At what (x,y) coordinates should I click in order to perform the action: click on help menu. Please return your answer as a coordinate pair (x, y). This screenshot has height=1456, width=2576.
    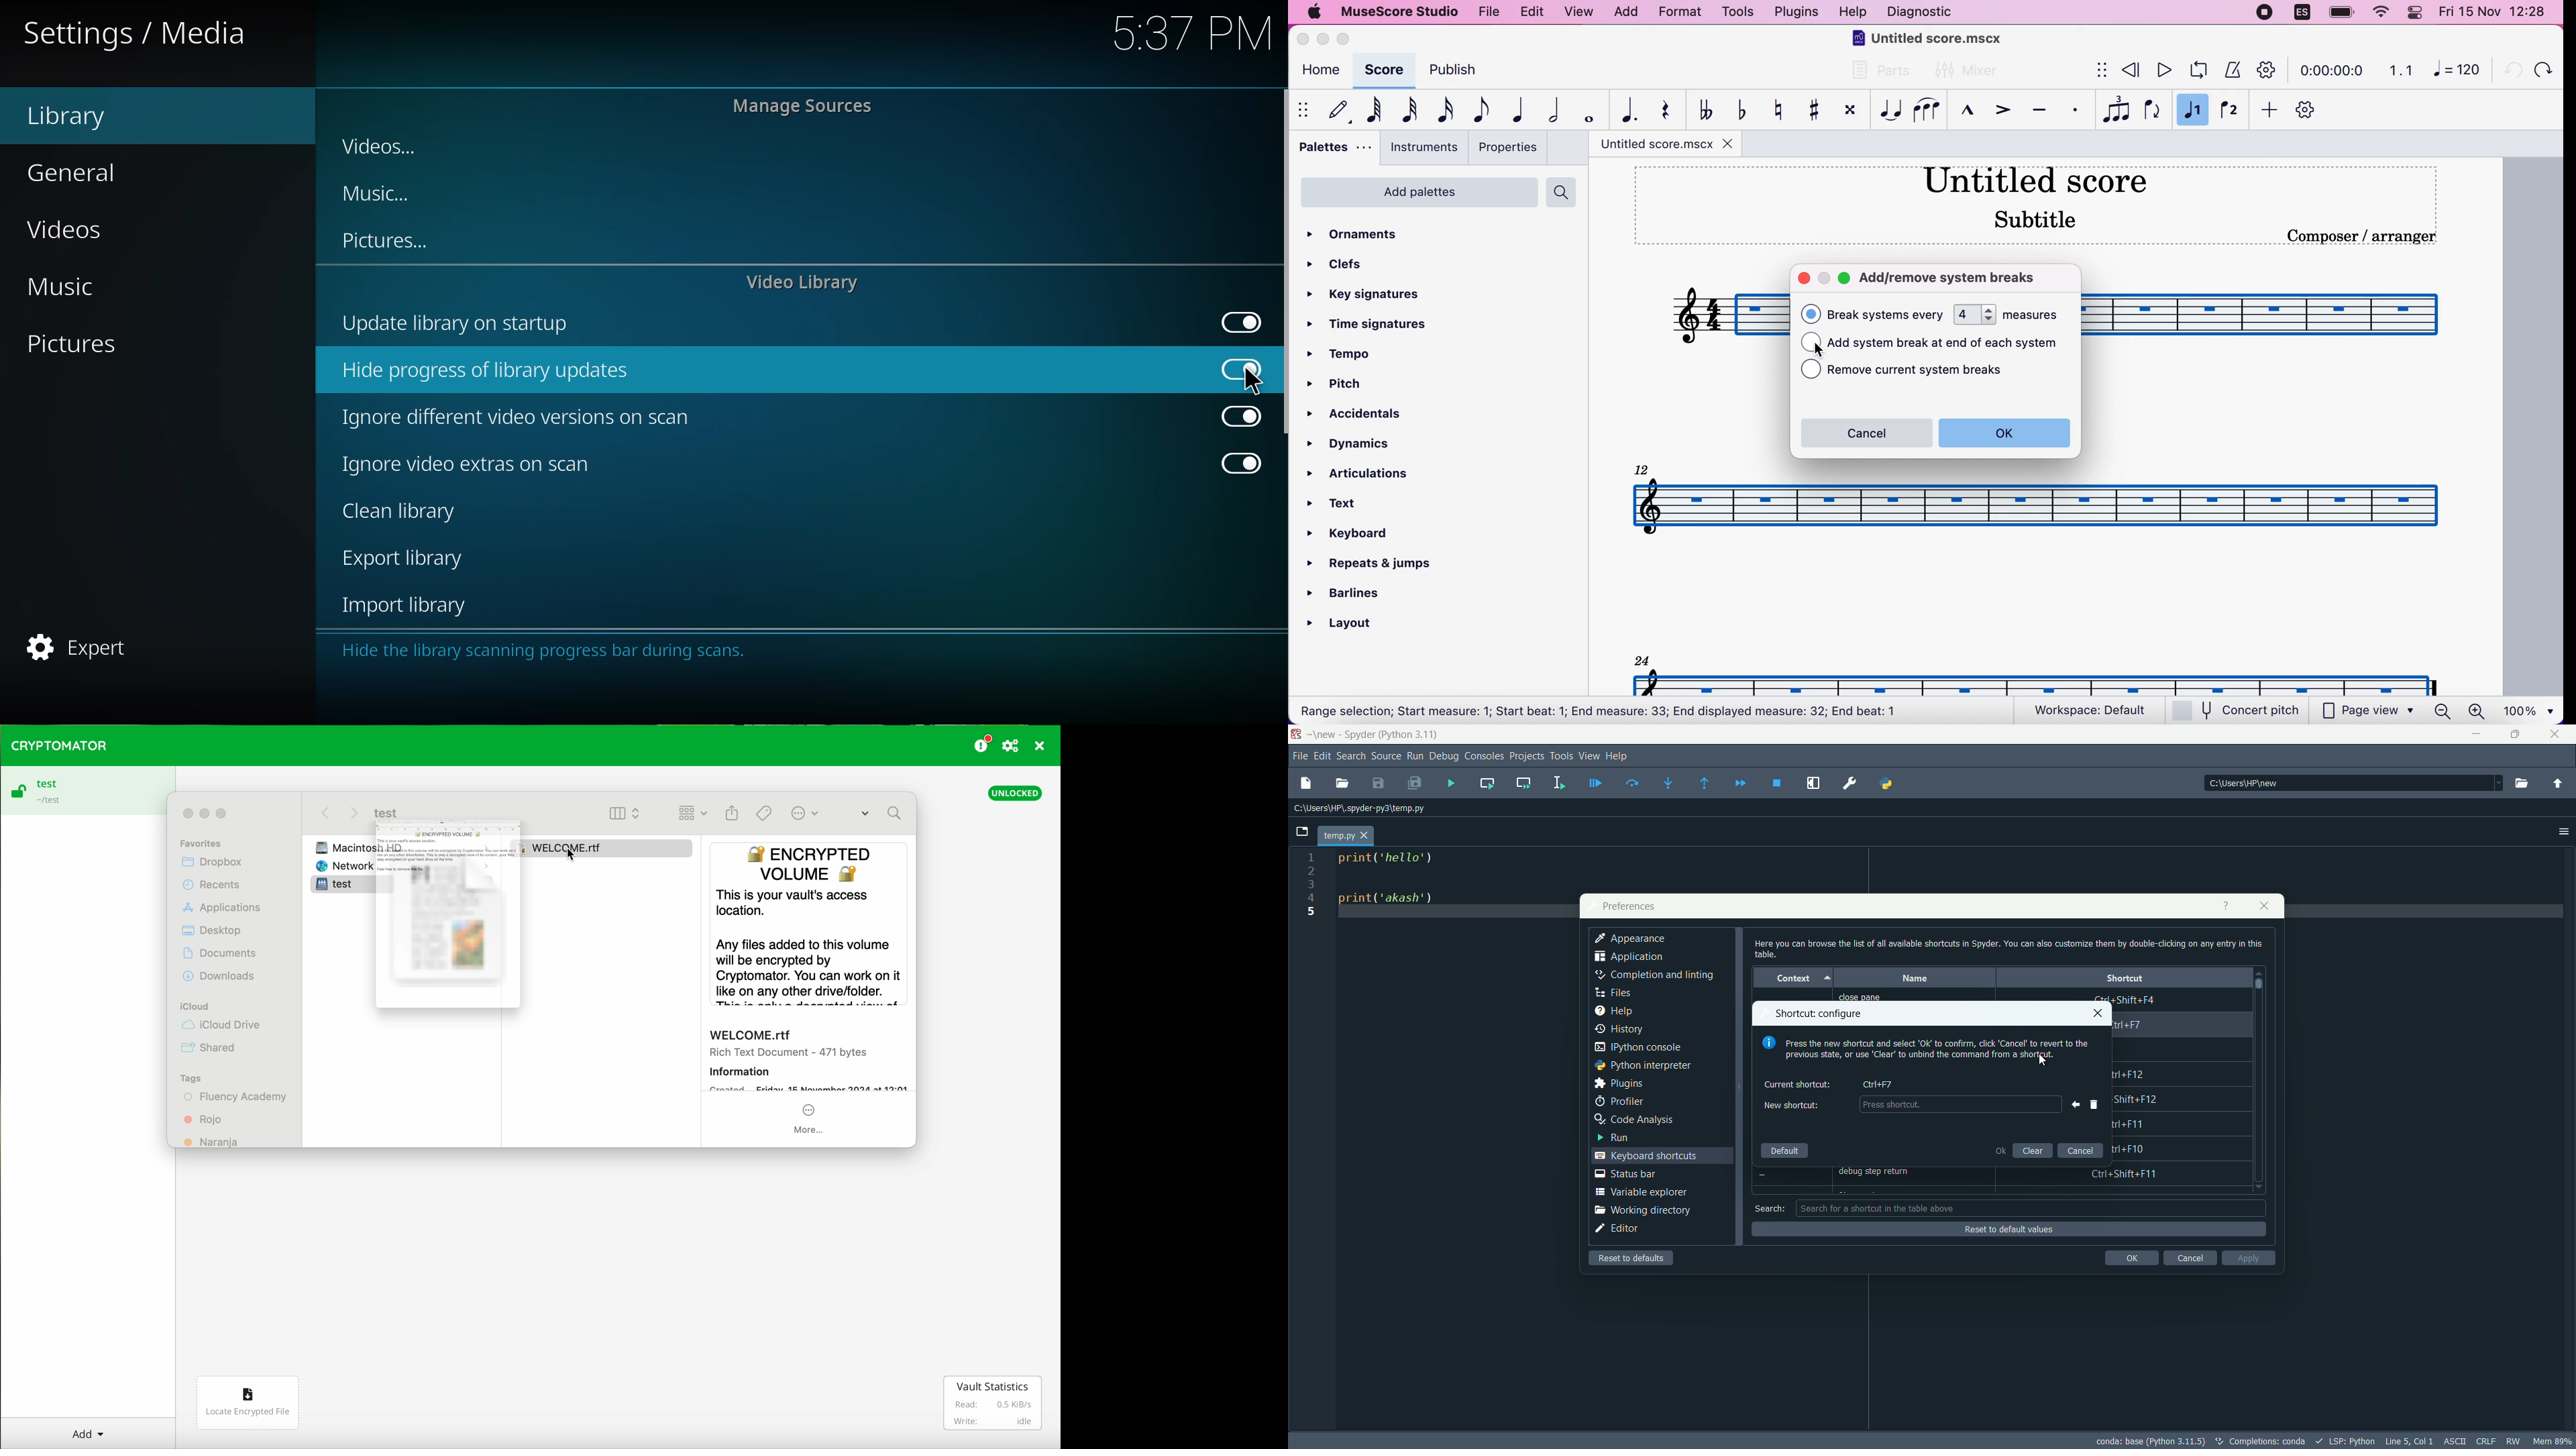
    Looking at the image, I should click on (1617, 755).